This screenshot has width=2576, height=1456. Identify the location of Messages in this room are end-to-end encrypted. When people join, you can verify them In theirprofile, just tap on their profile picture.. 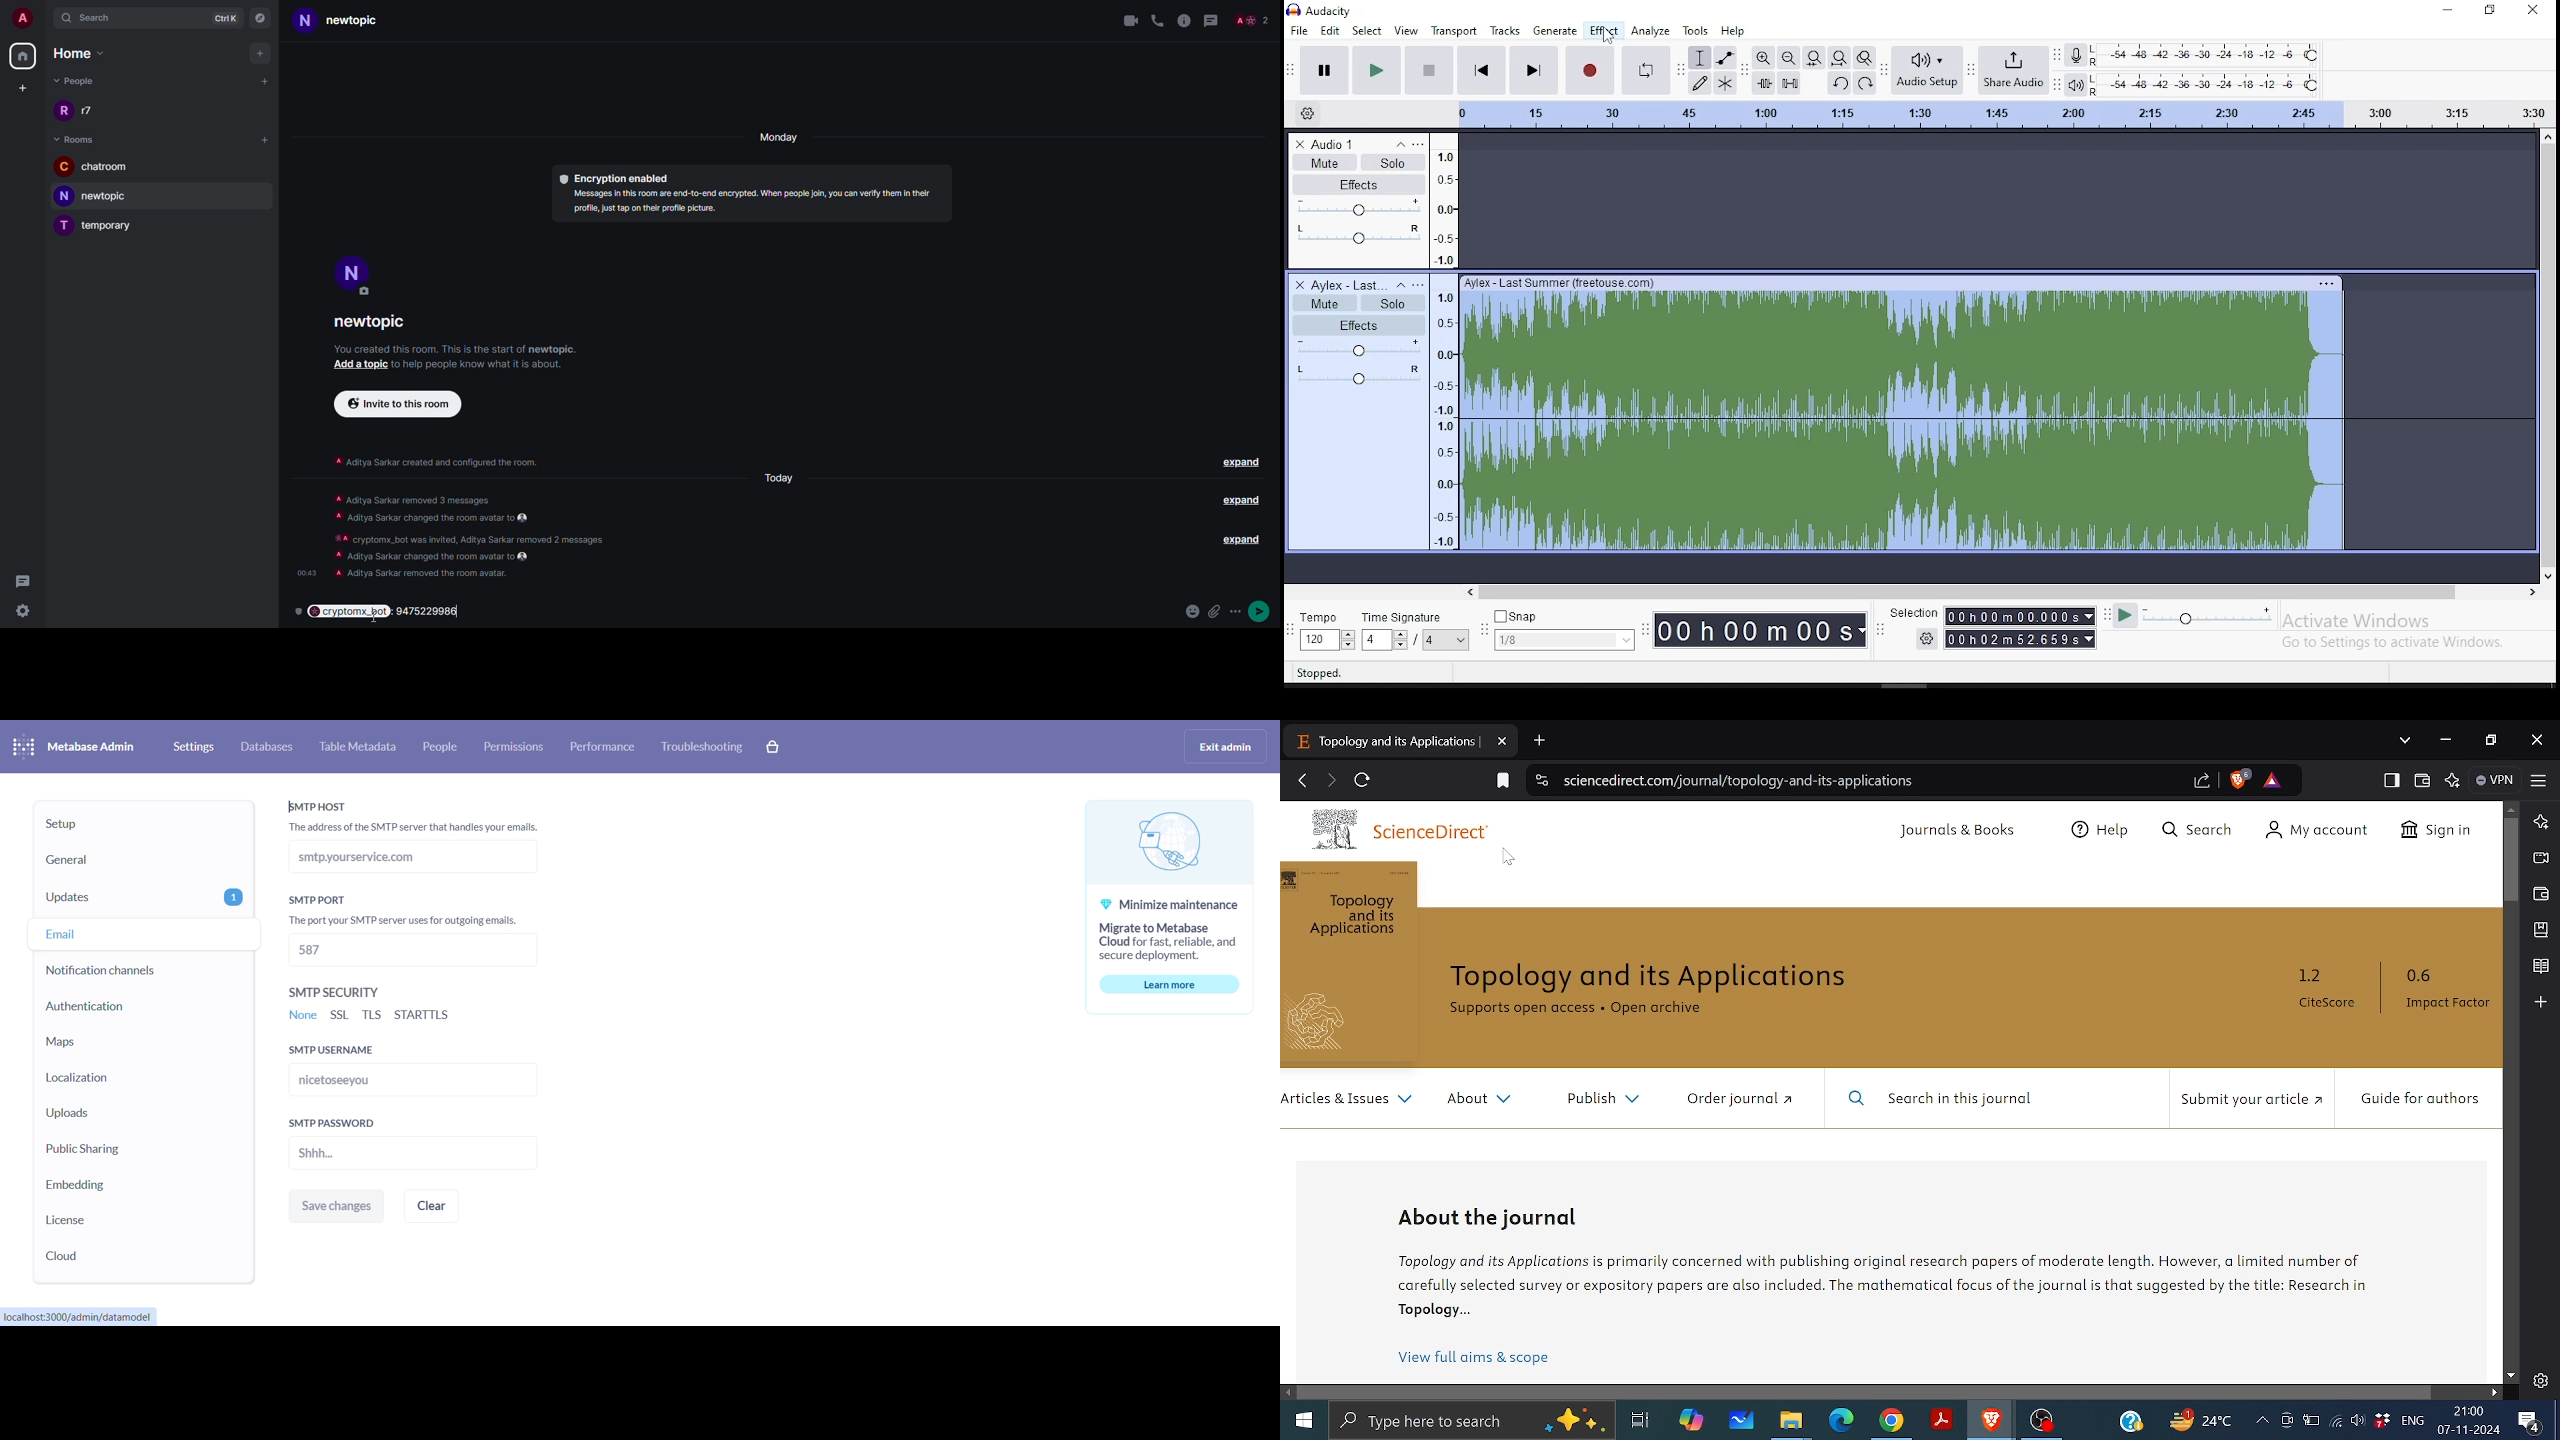
(745, 204).